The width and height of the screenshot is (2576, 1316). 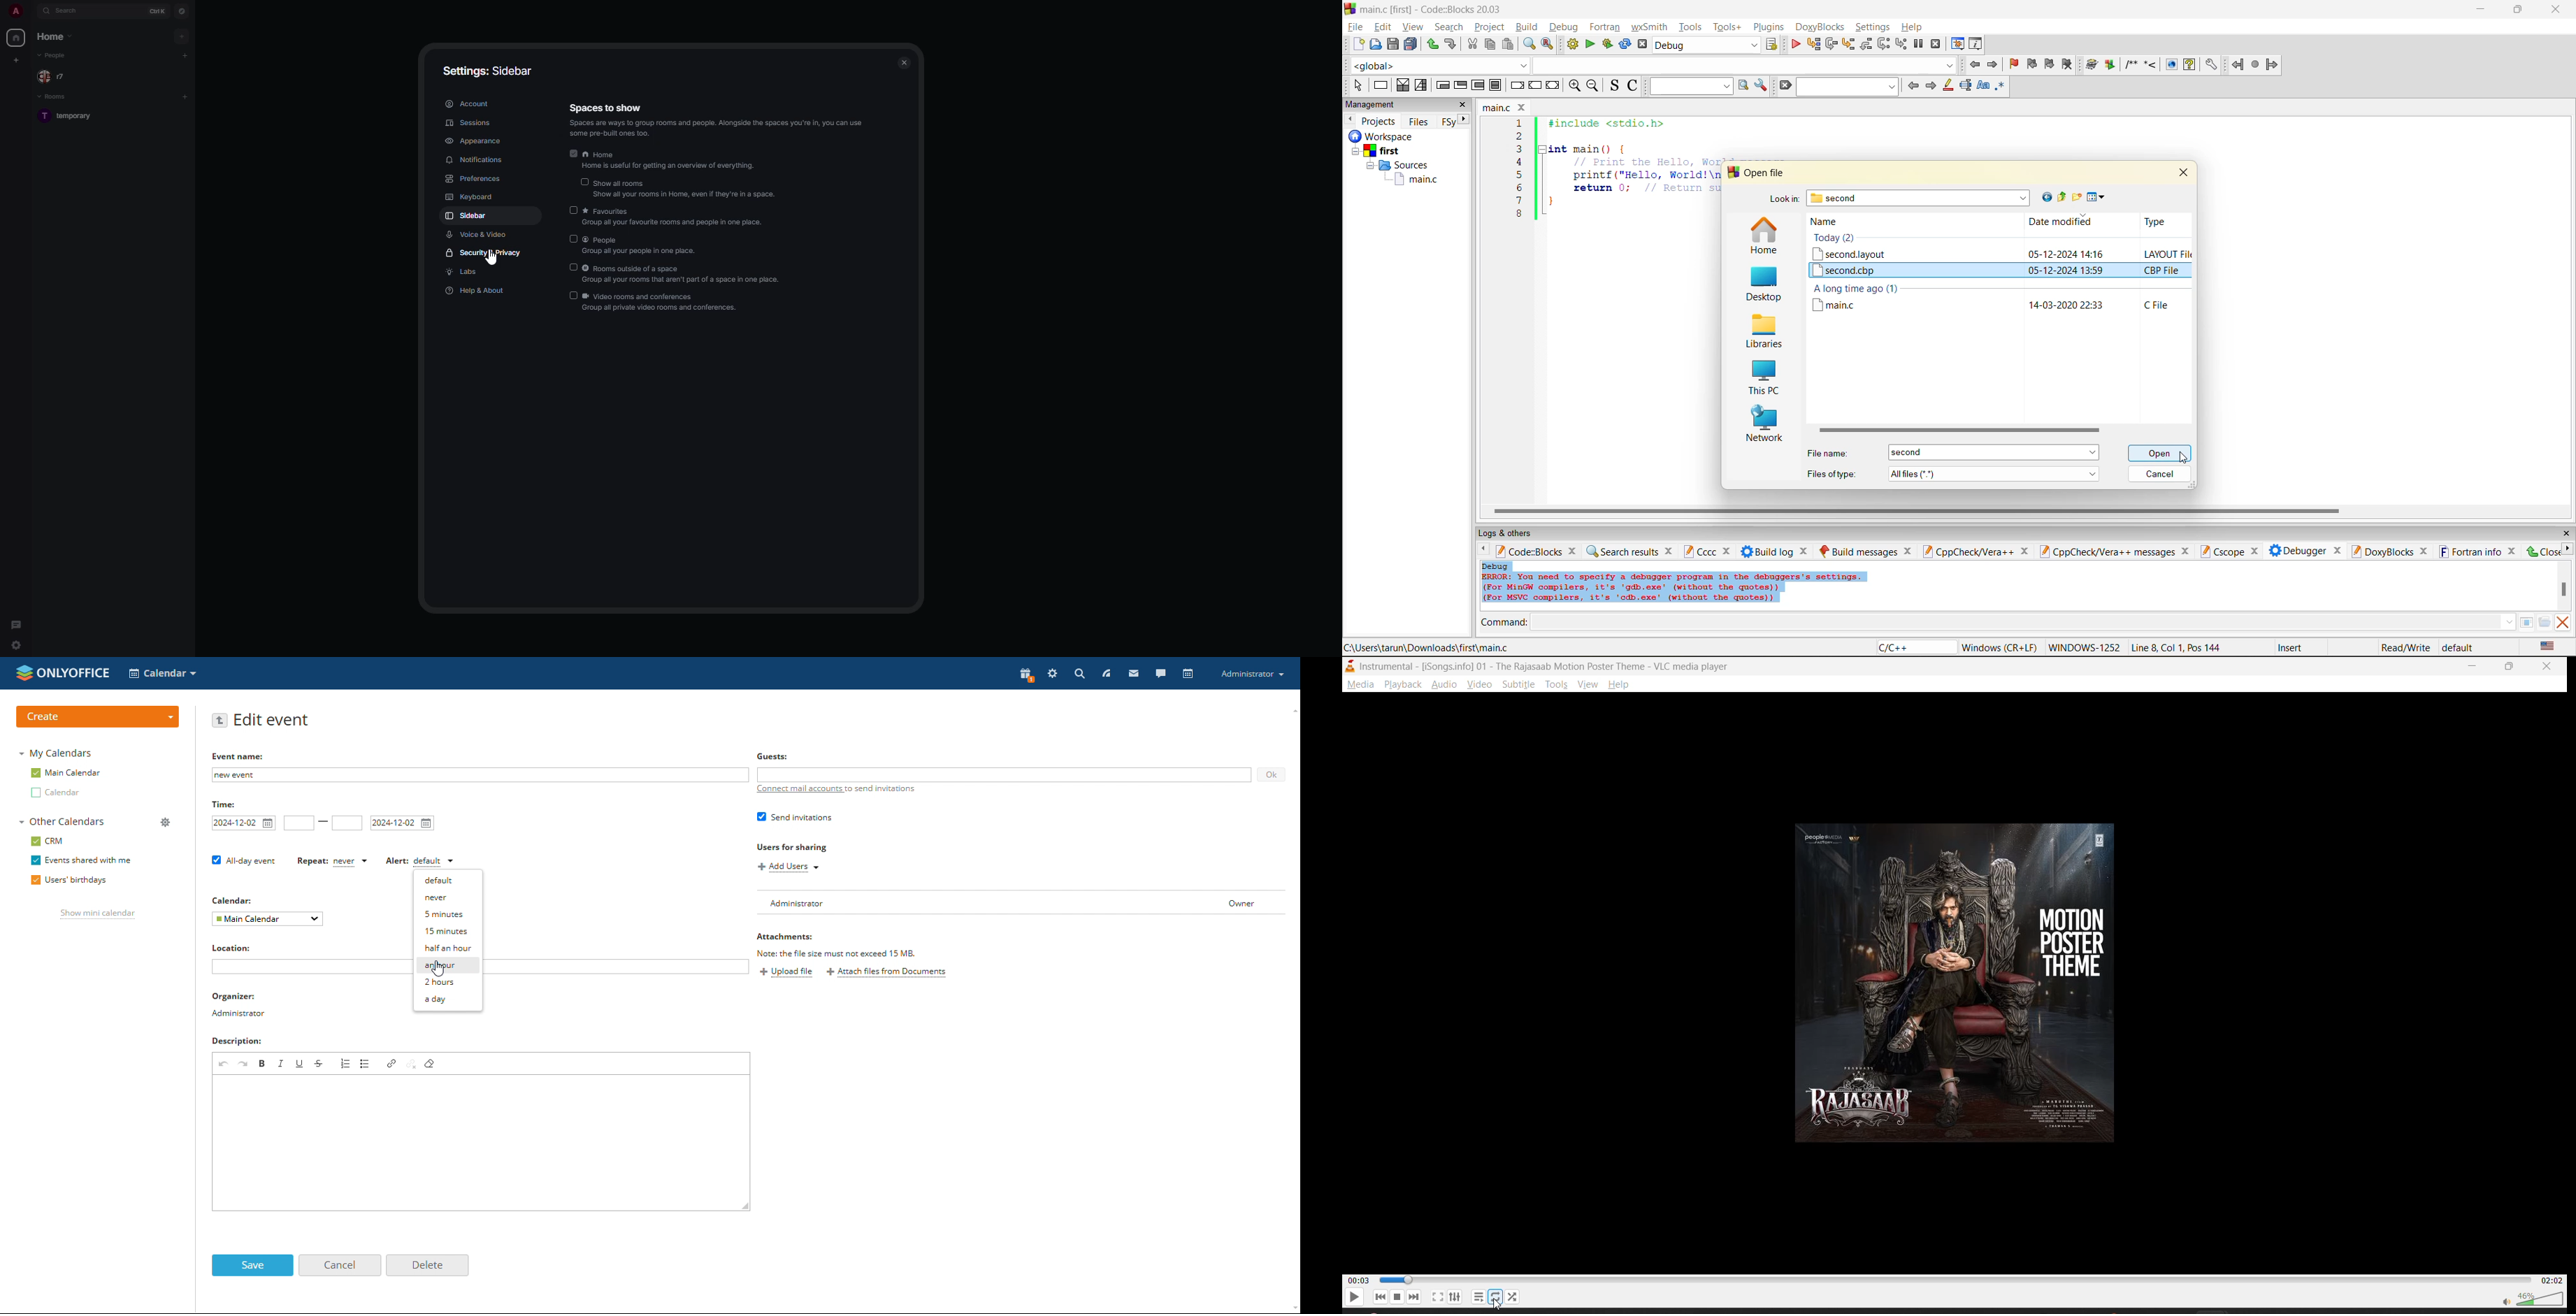 I want to click on Date and time, so click(x=2065, y=253).